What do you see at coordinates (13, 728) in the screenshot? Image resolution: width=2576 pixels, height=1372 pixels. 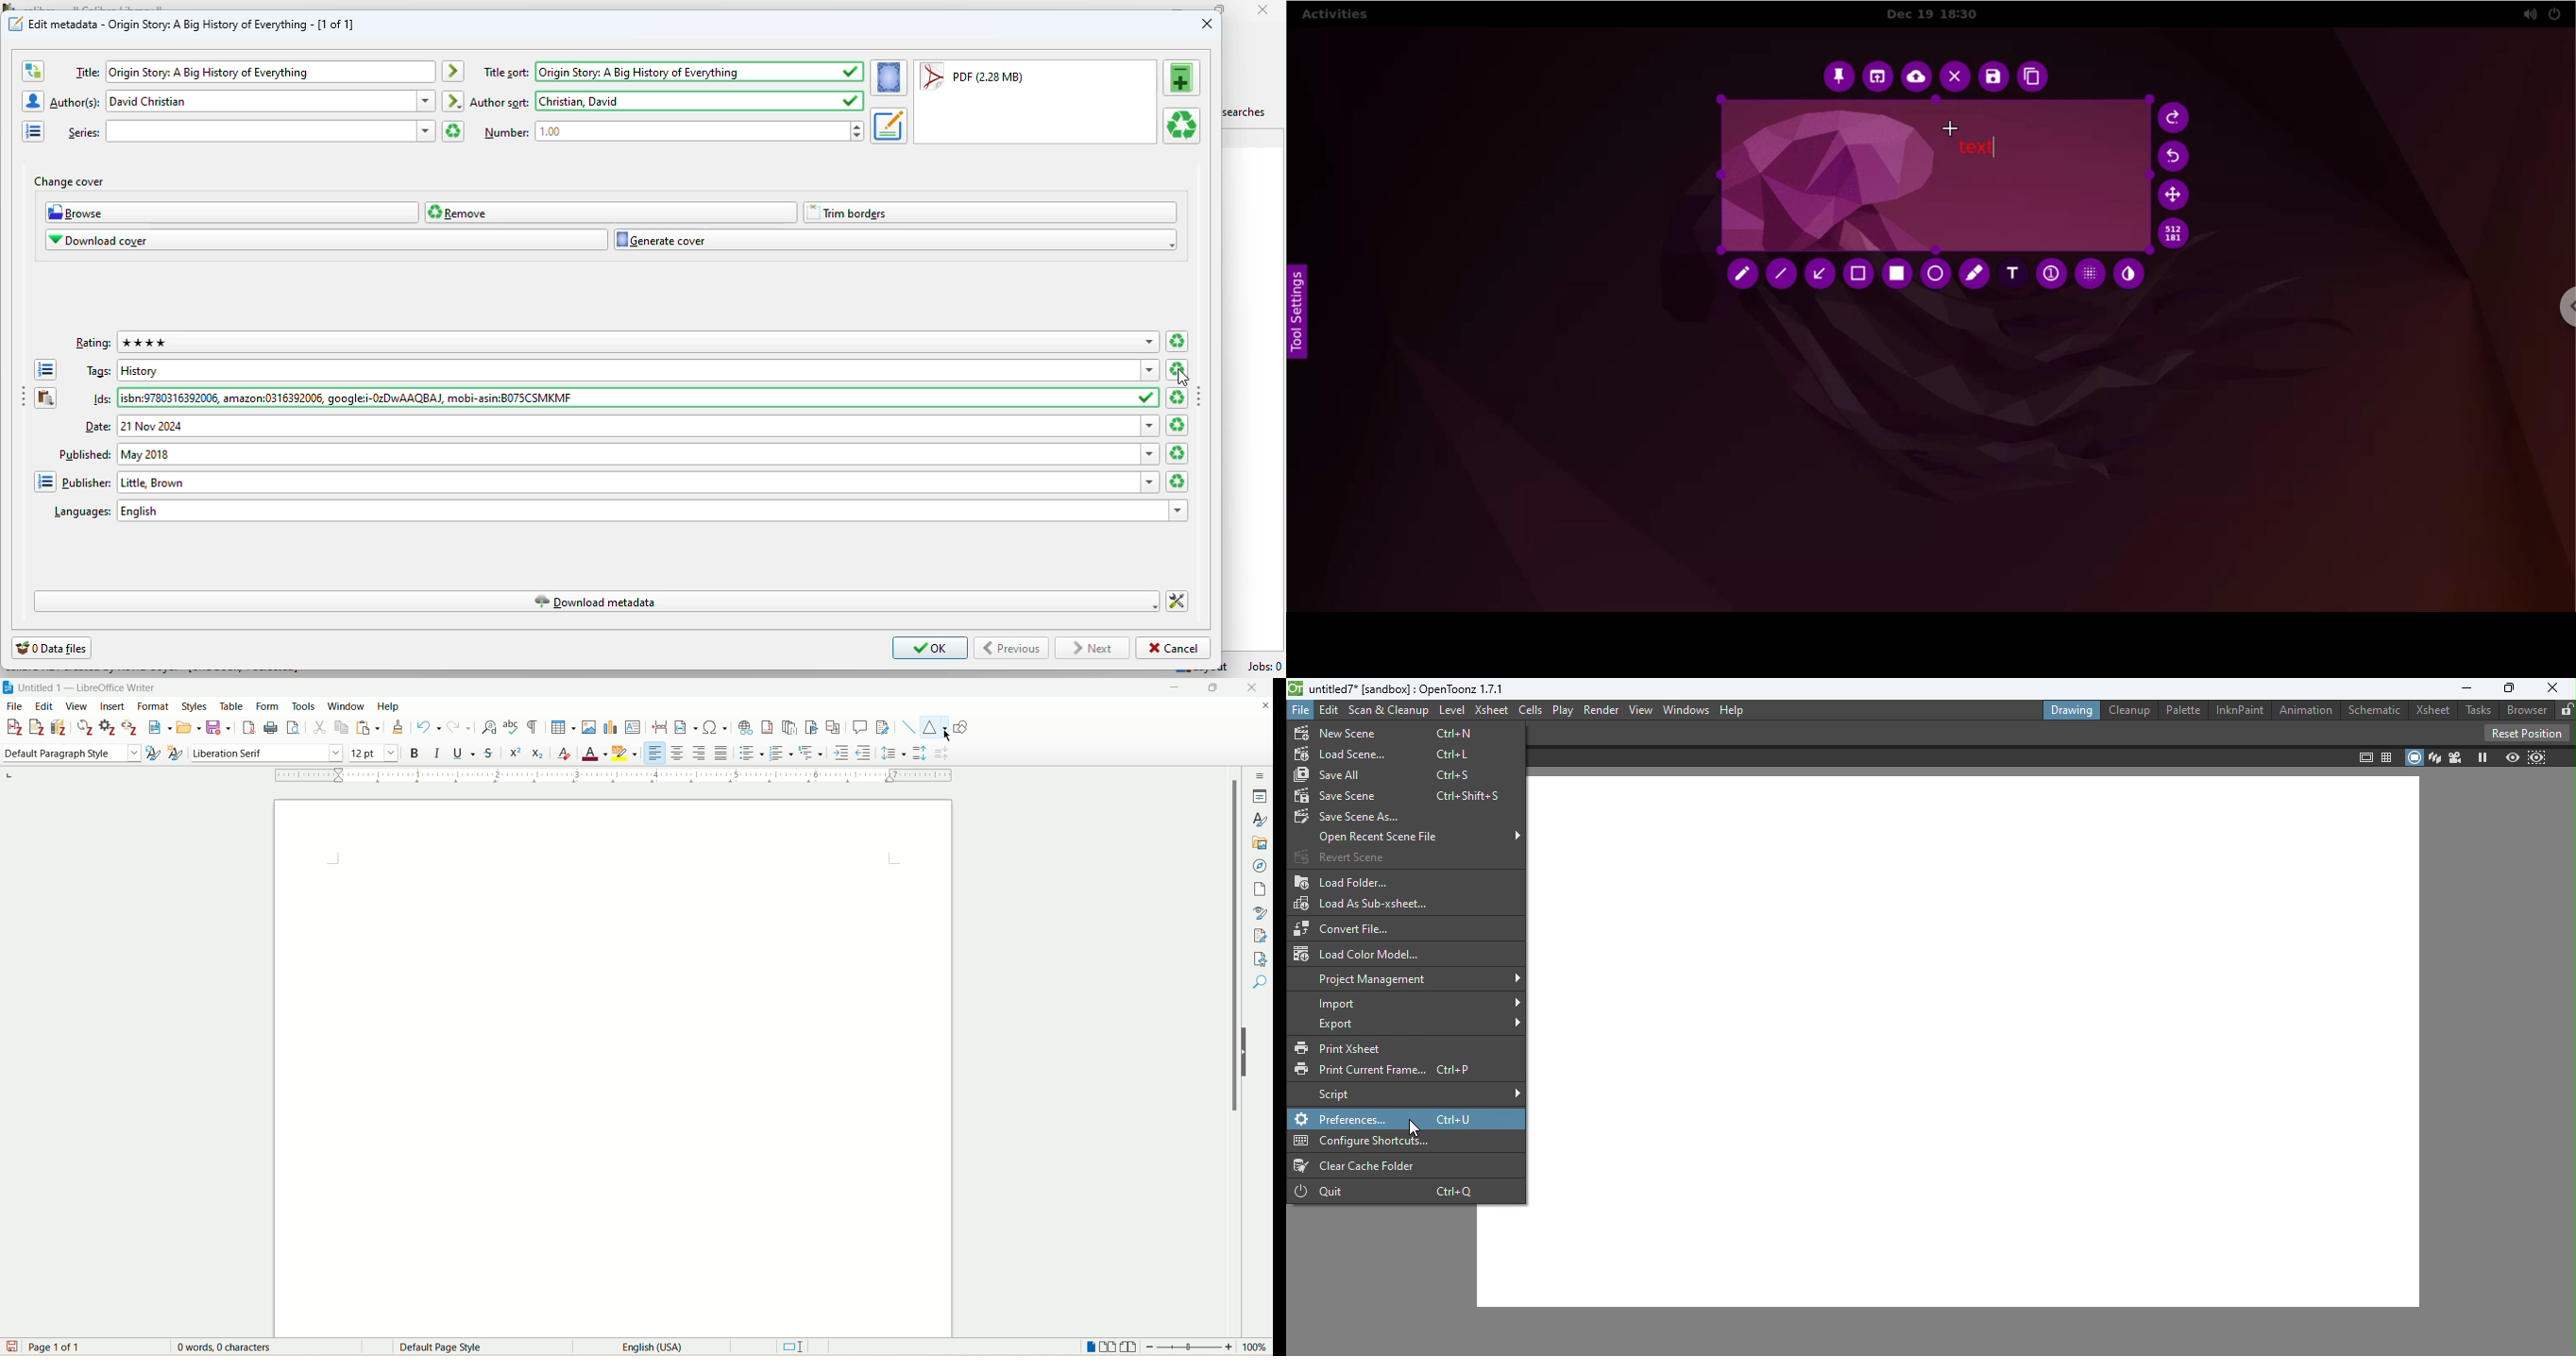 I see `add citation` at bounding box center [13, 728].